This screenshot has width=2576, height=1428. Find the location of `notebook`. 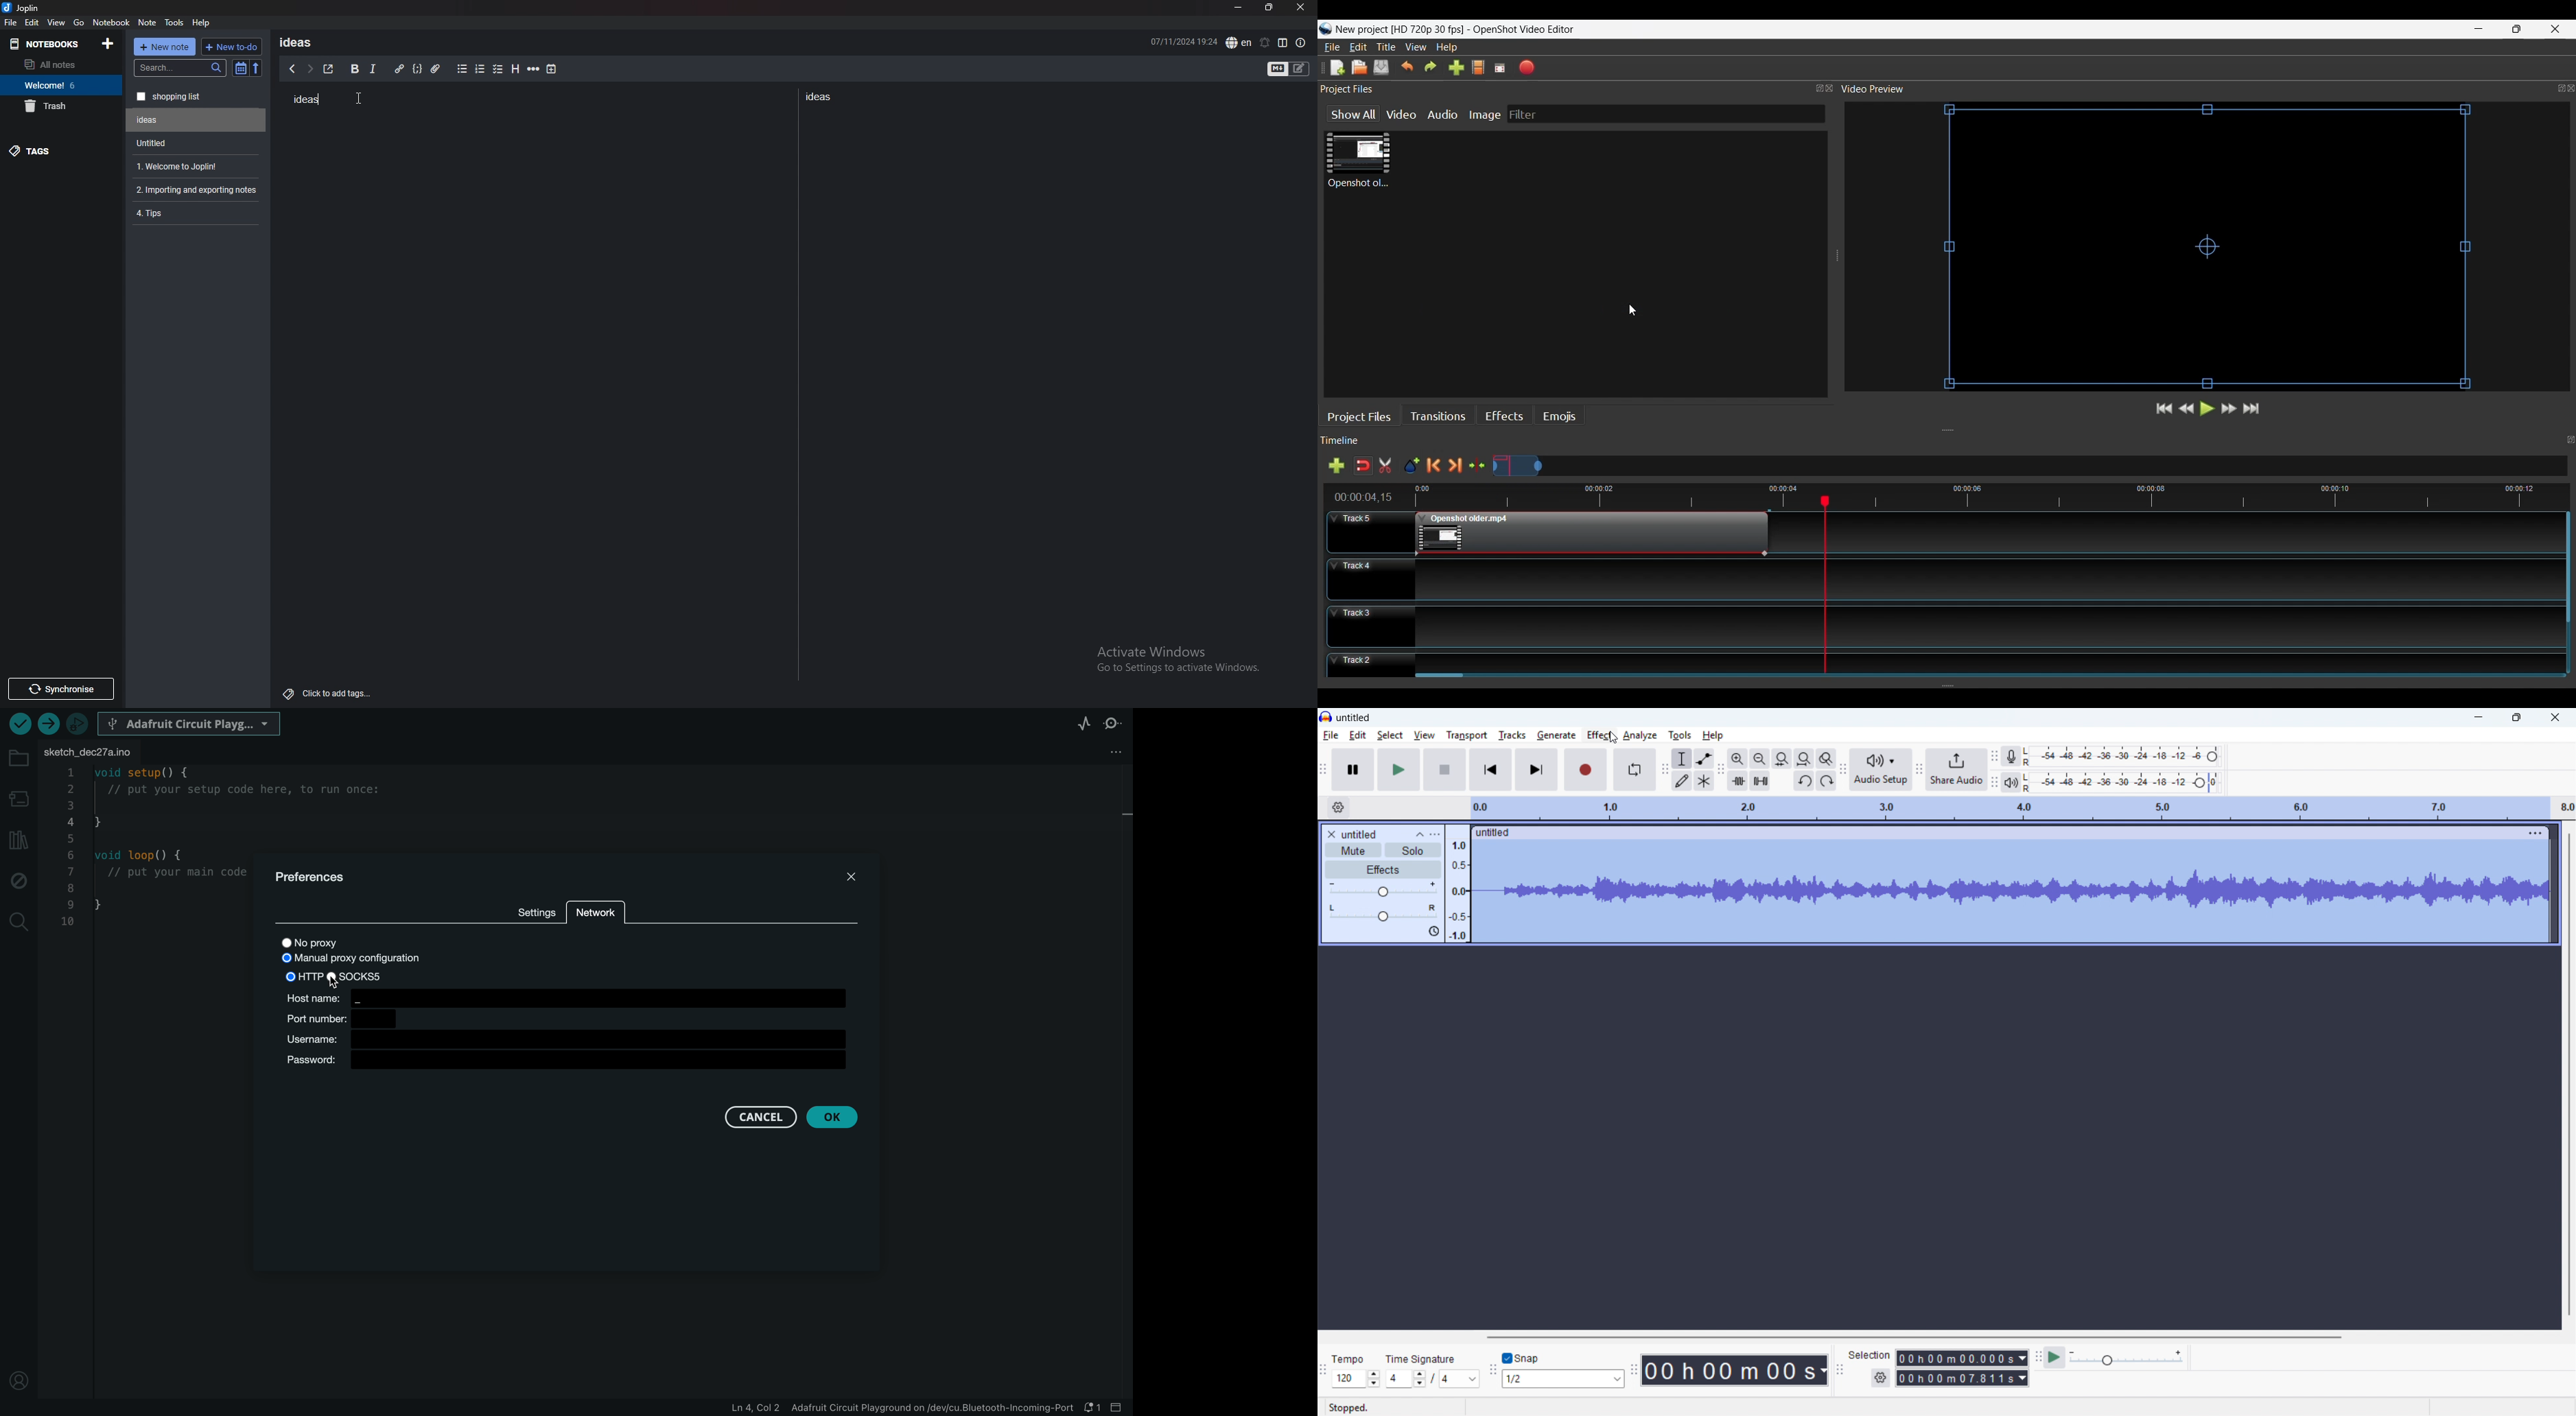

notebook is located at coordinates (111, 21).